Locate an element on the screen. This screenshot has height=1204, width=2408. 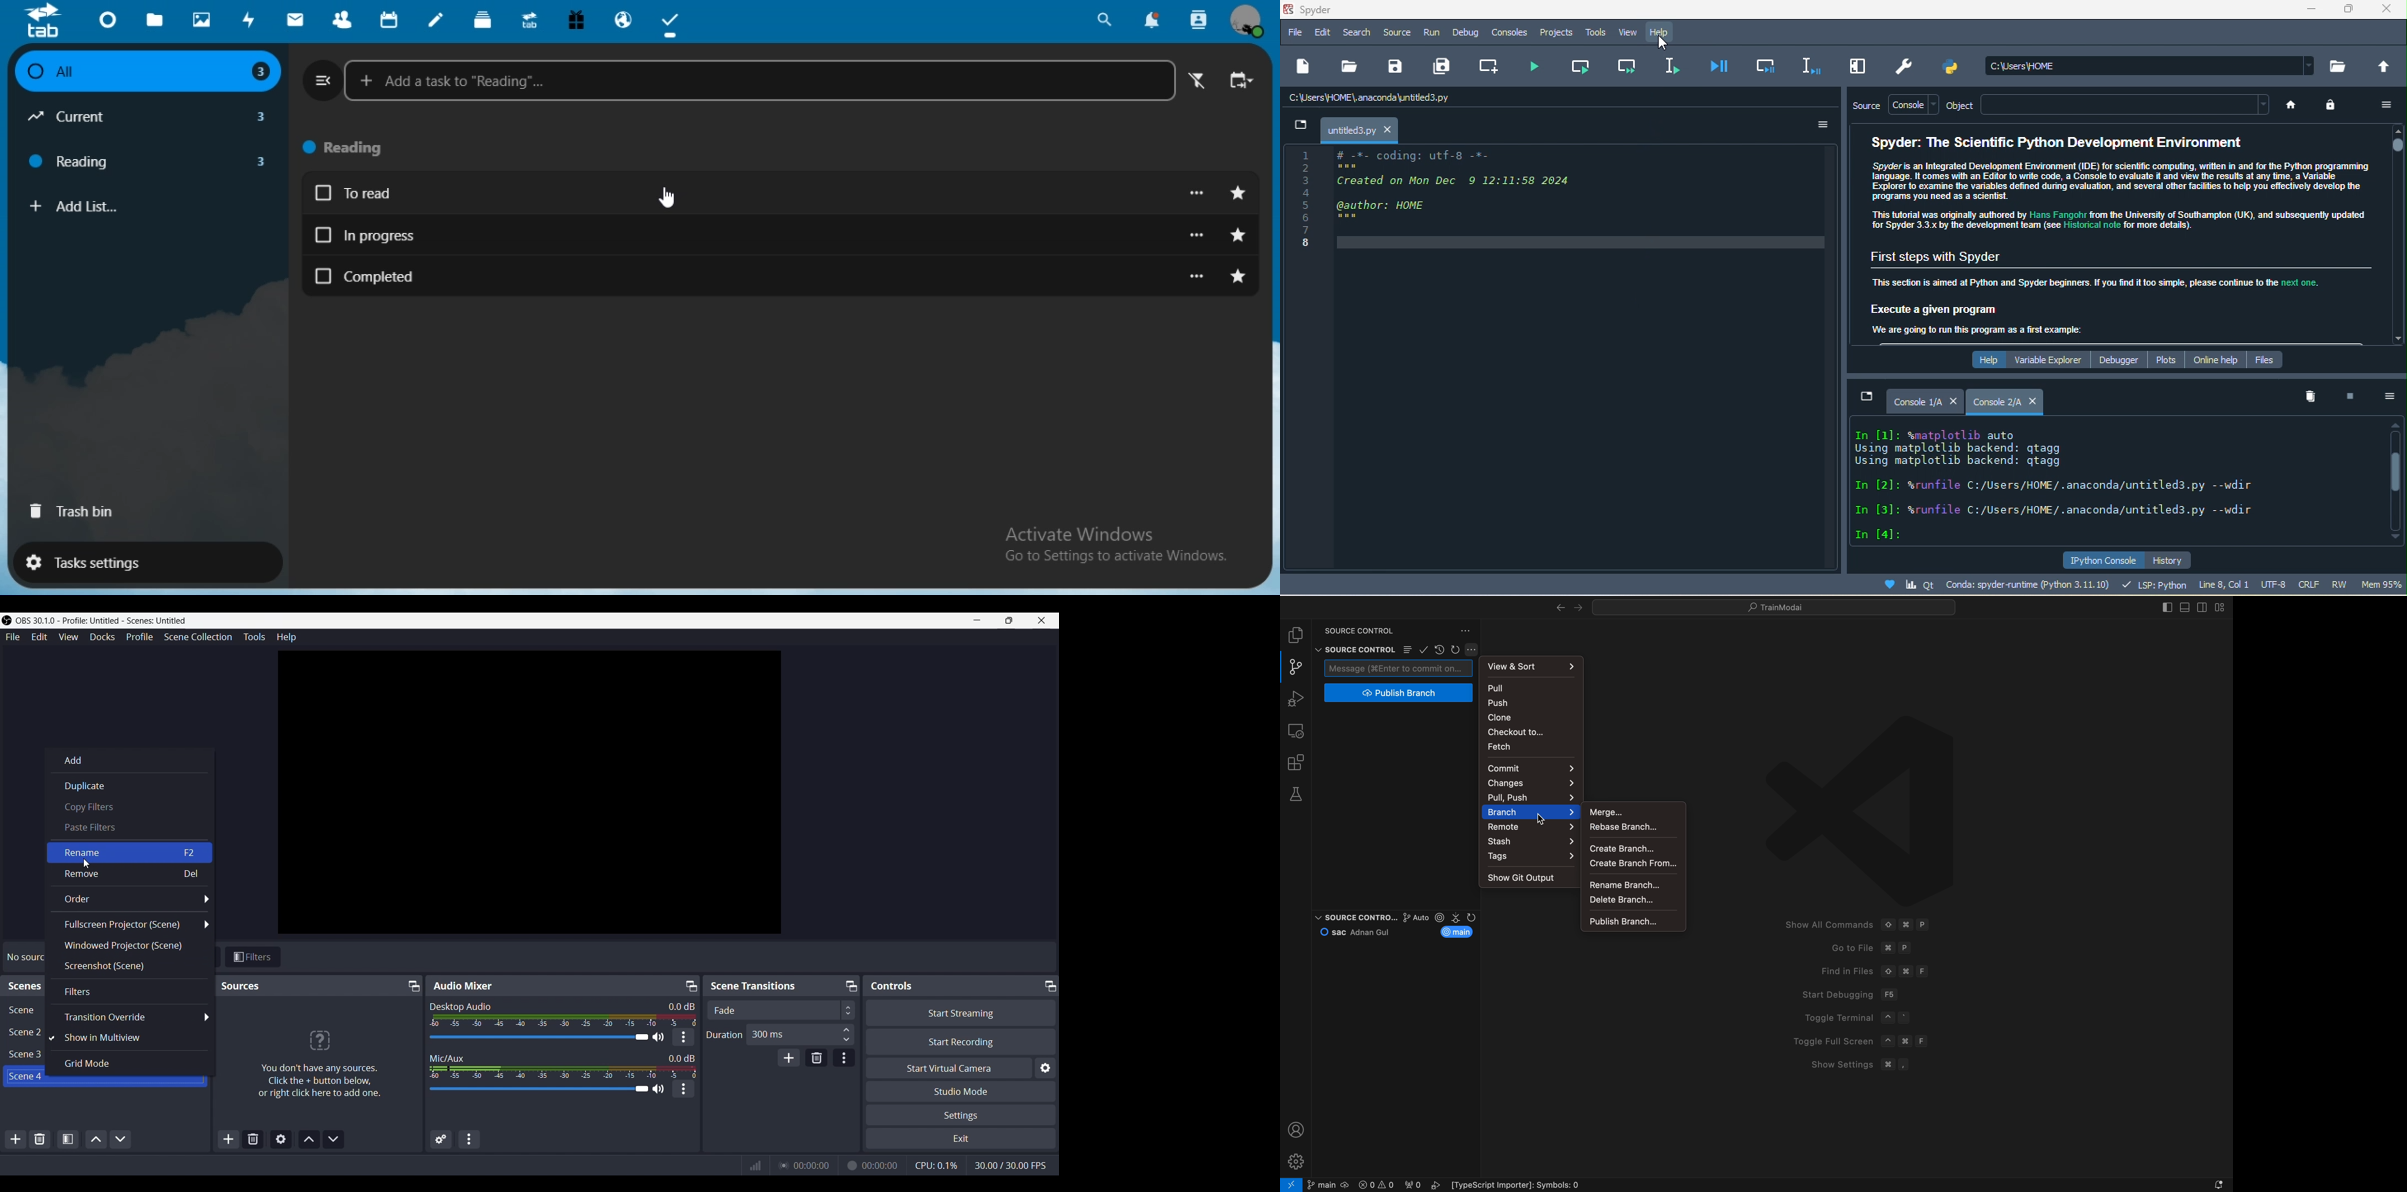
add a task to reading is located at coordinates (761, 80).